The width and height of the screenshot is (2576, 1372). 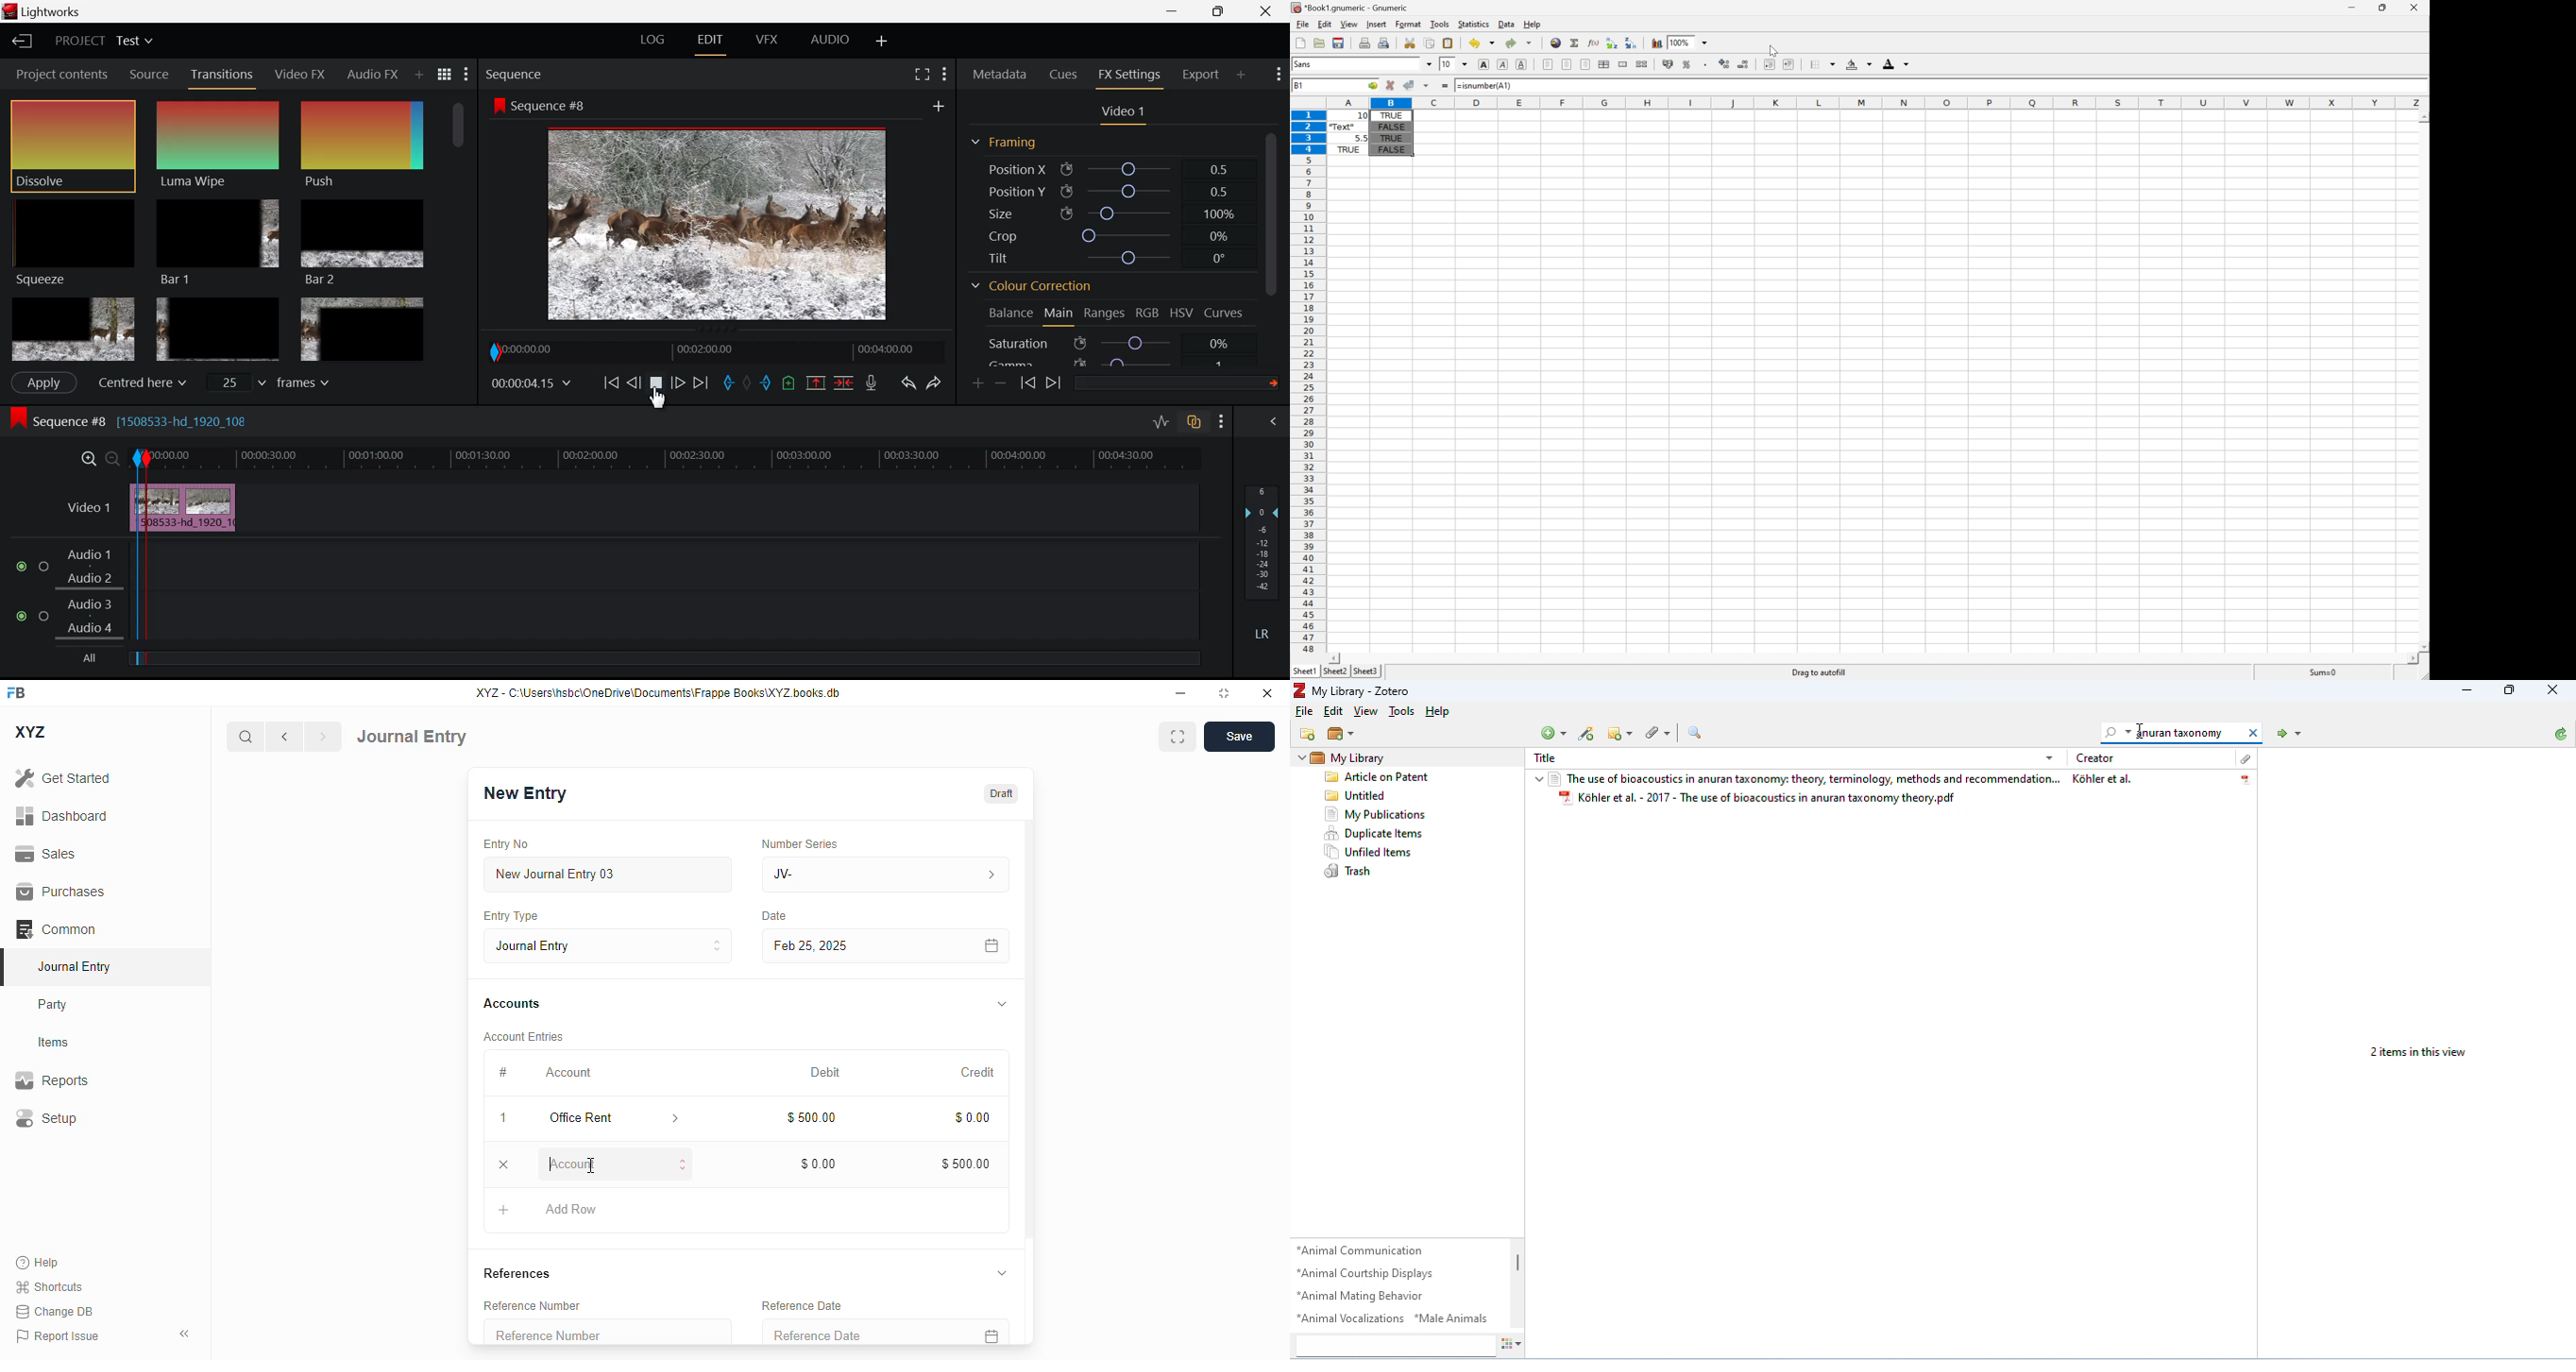 I want to click on reference date, so click(x=850, y=1333).